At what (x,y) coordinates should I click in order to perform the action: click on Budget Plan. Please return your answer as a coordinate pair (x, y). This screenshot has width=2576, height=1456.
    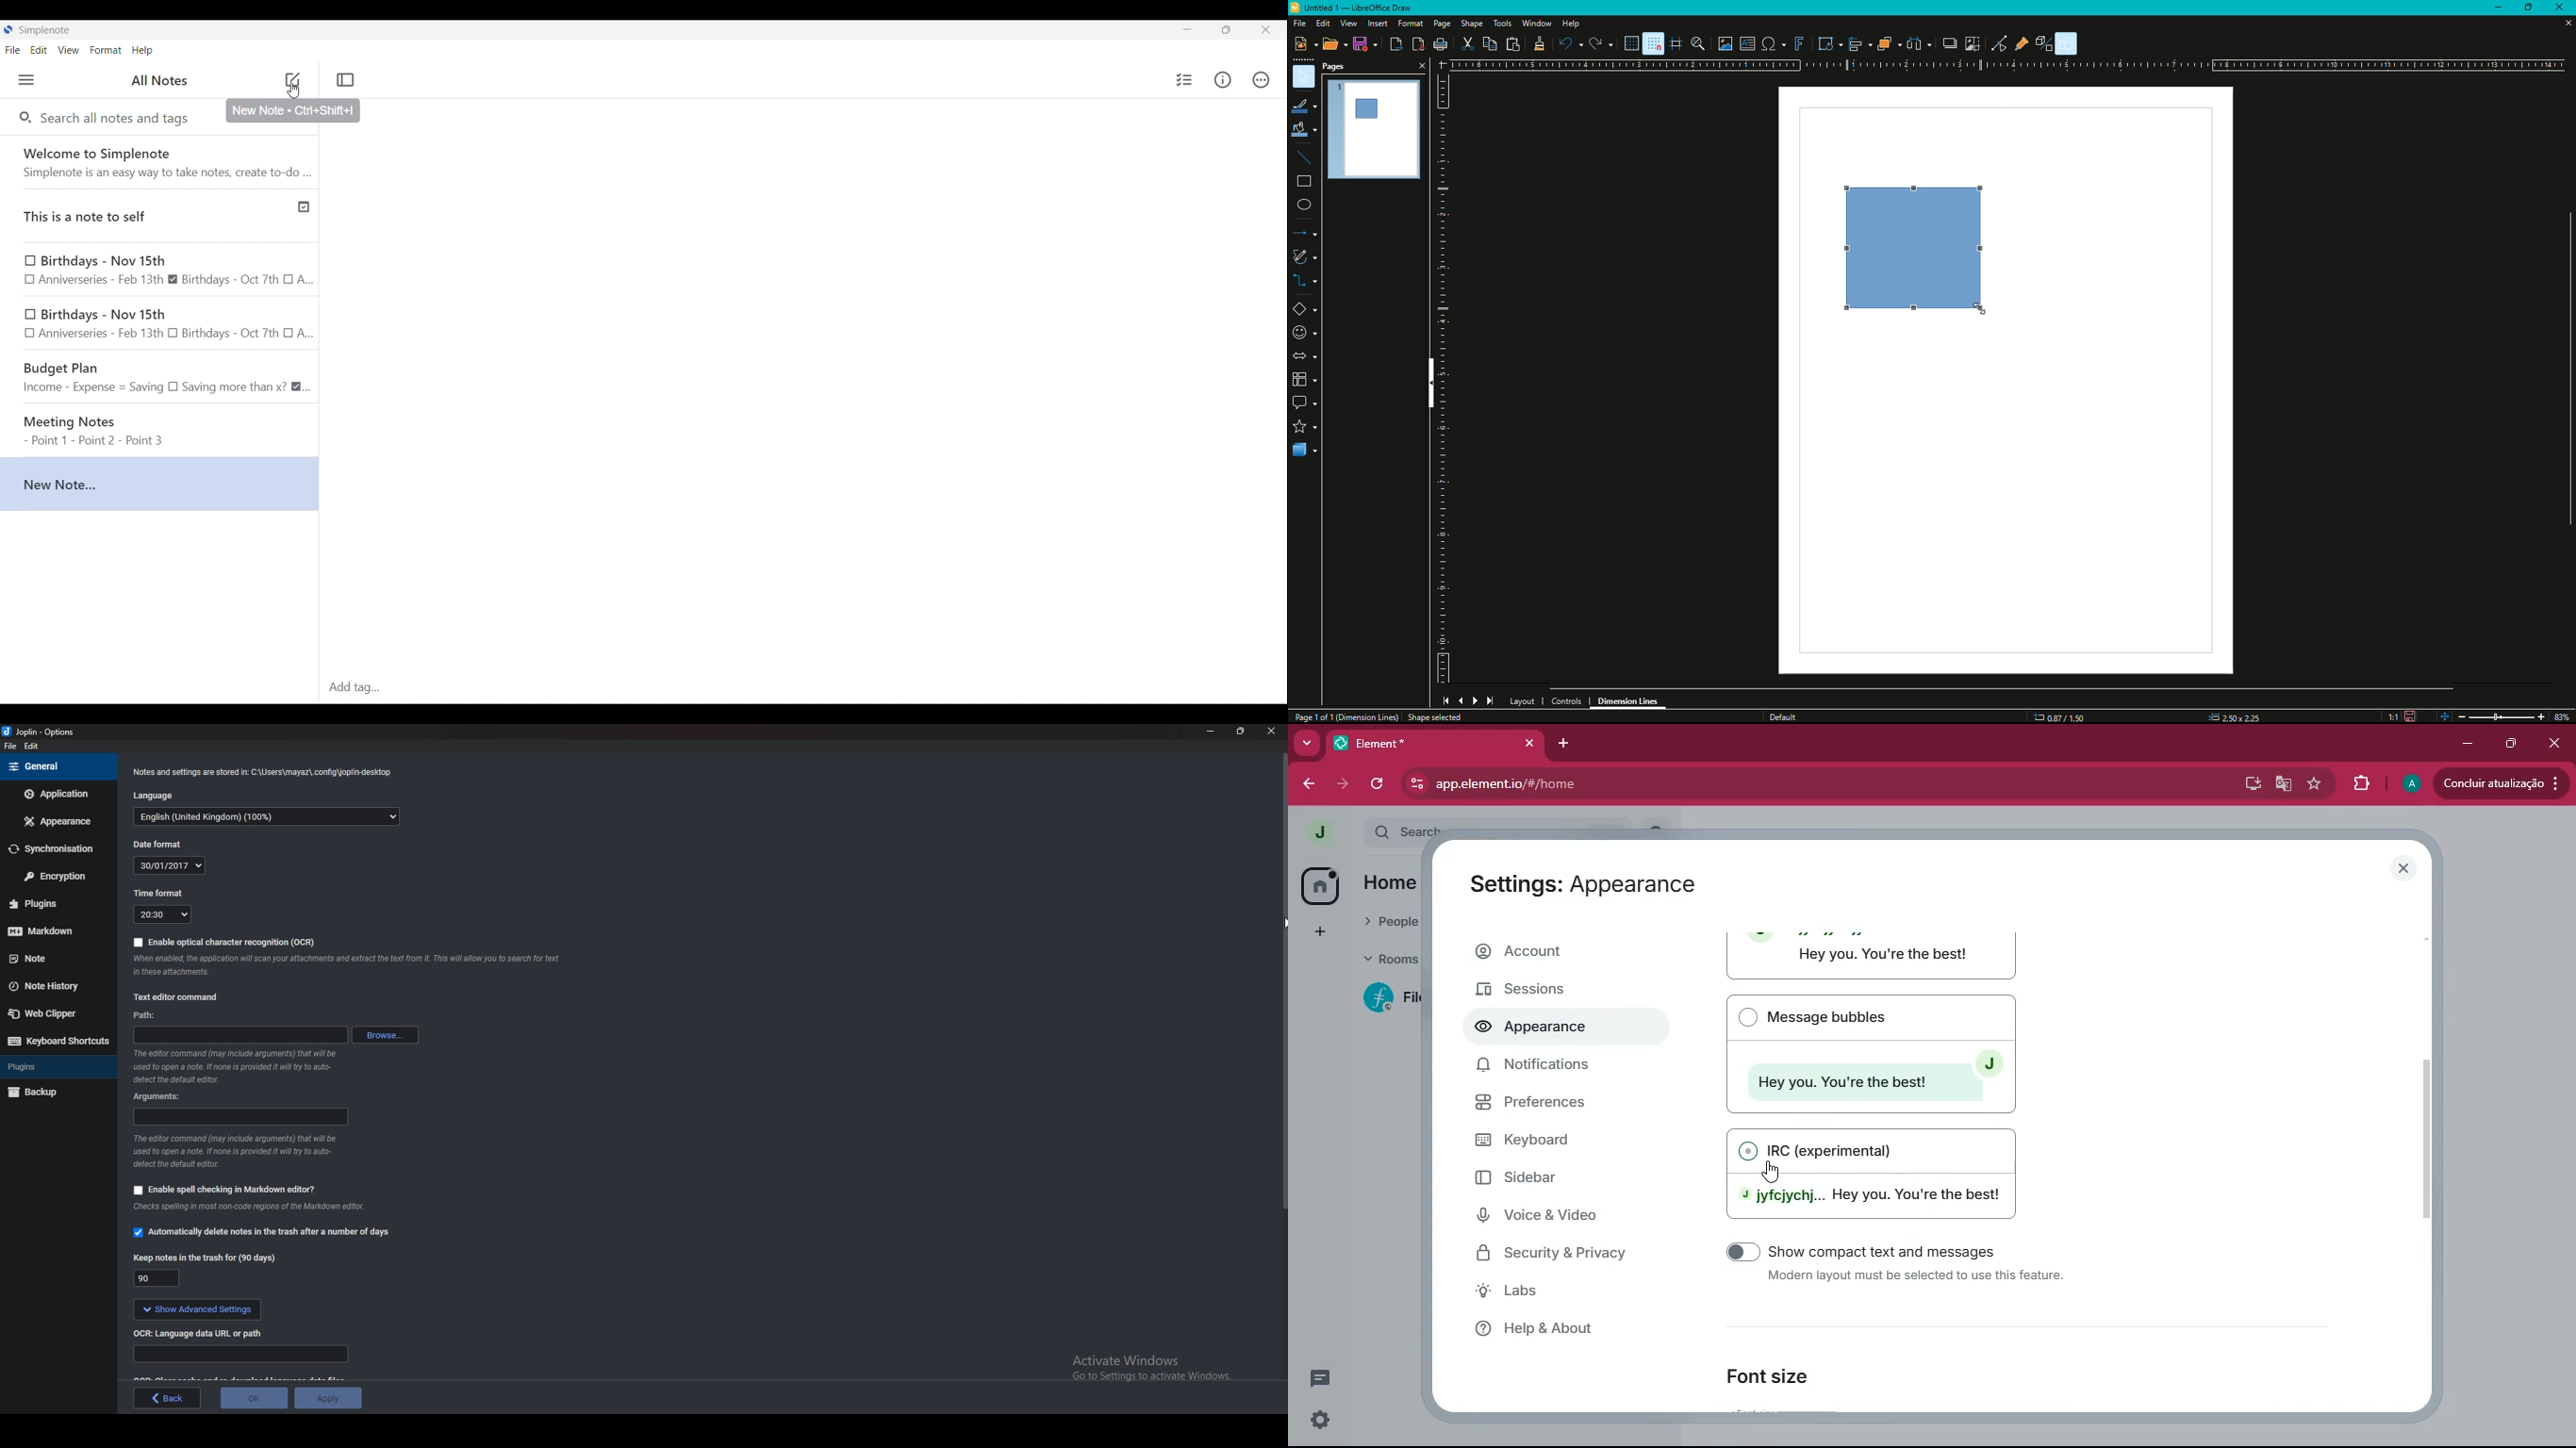
    Looking at the image, I should click on (160, 375).